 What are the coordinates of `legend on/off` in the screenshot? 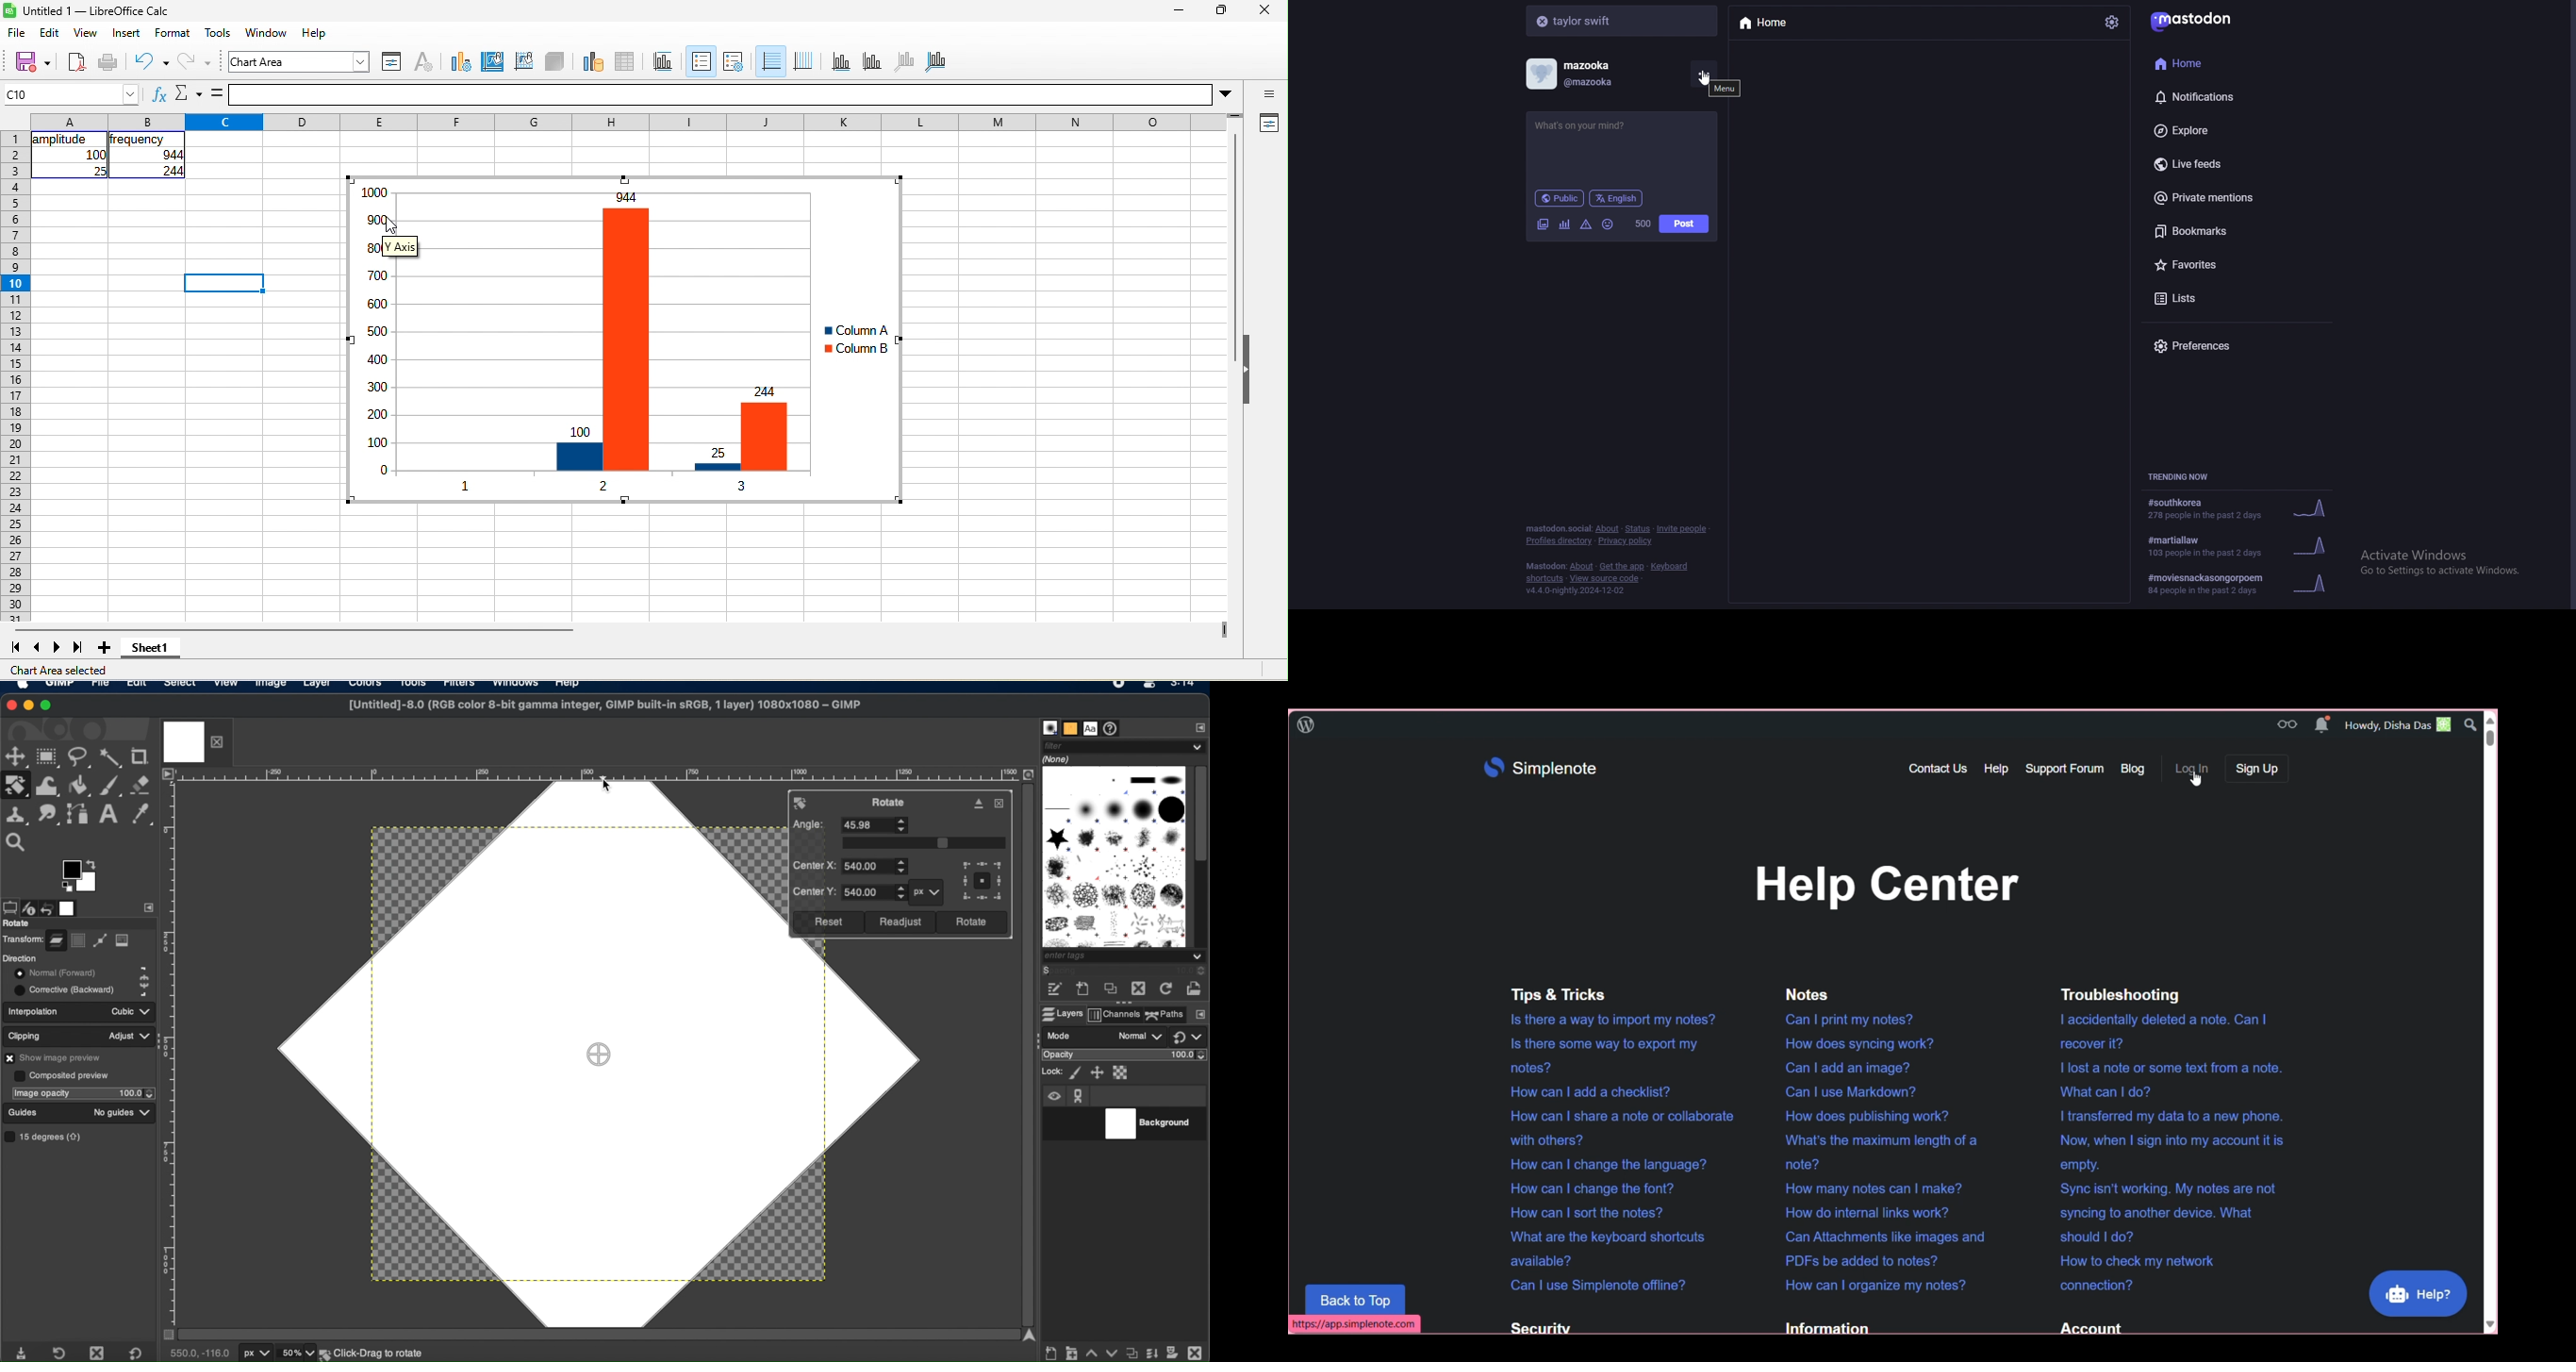 It's located at (699, 61).